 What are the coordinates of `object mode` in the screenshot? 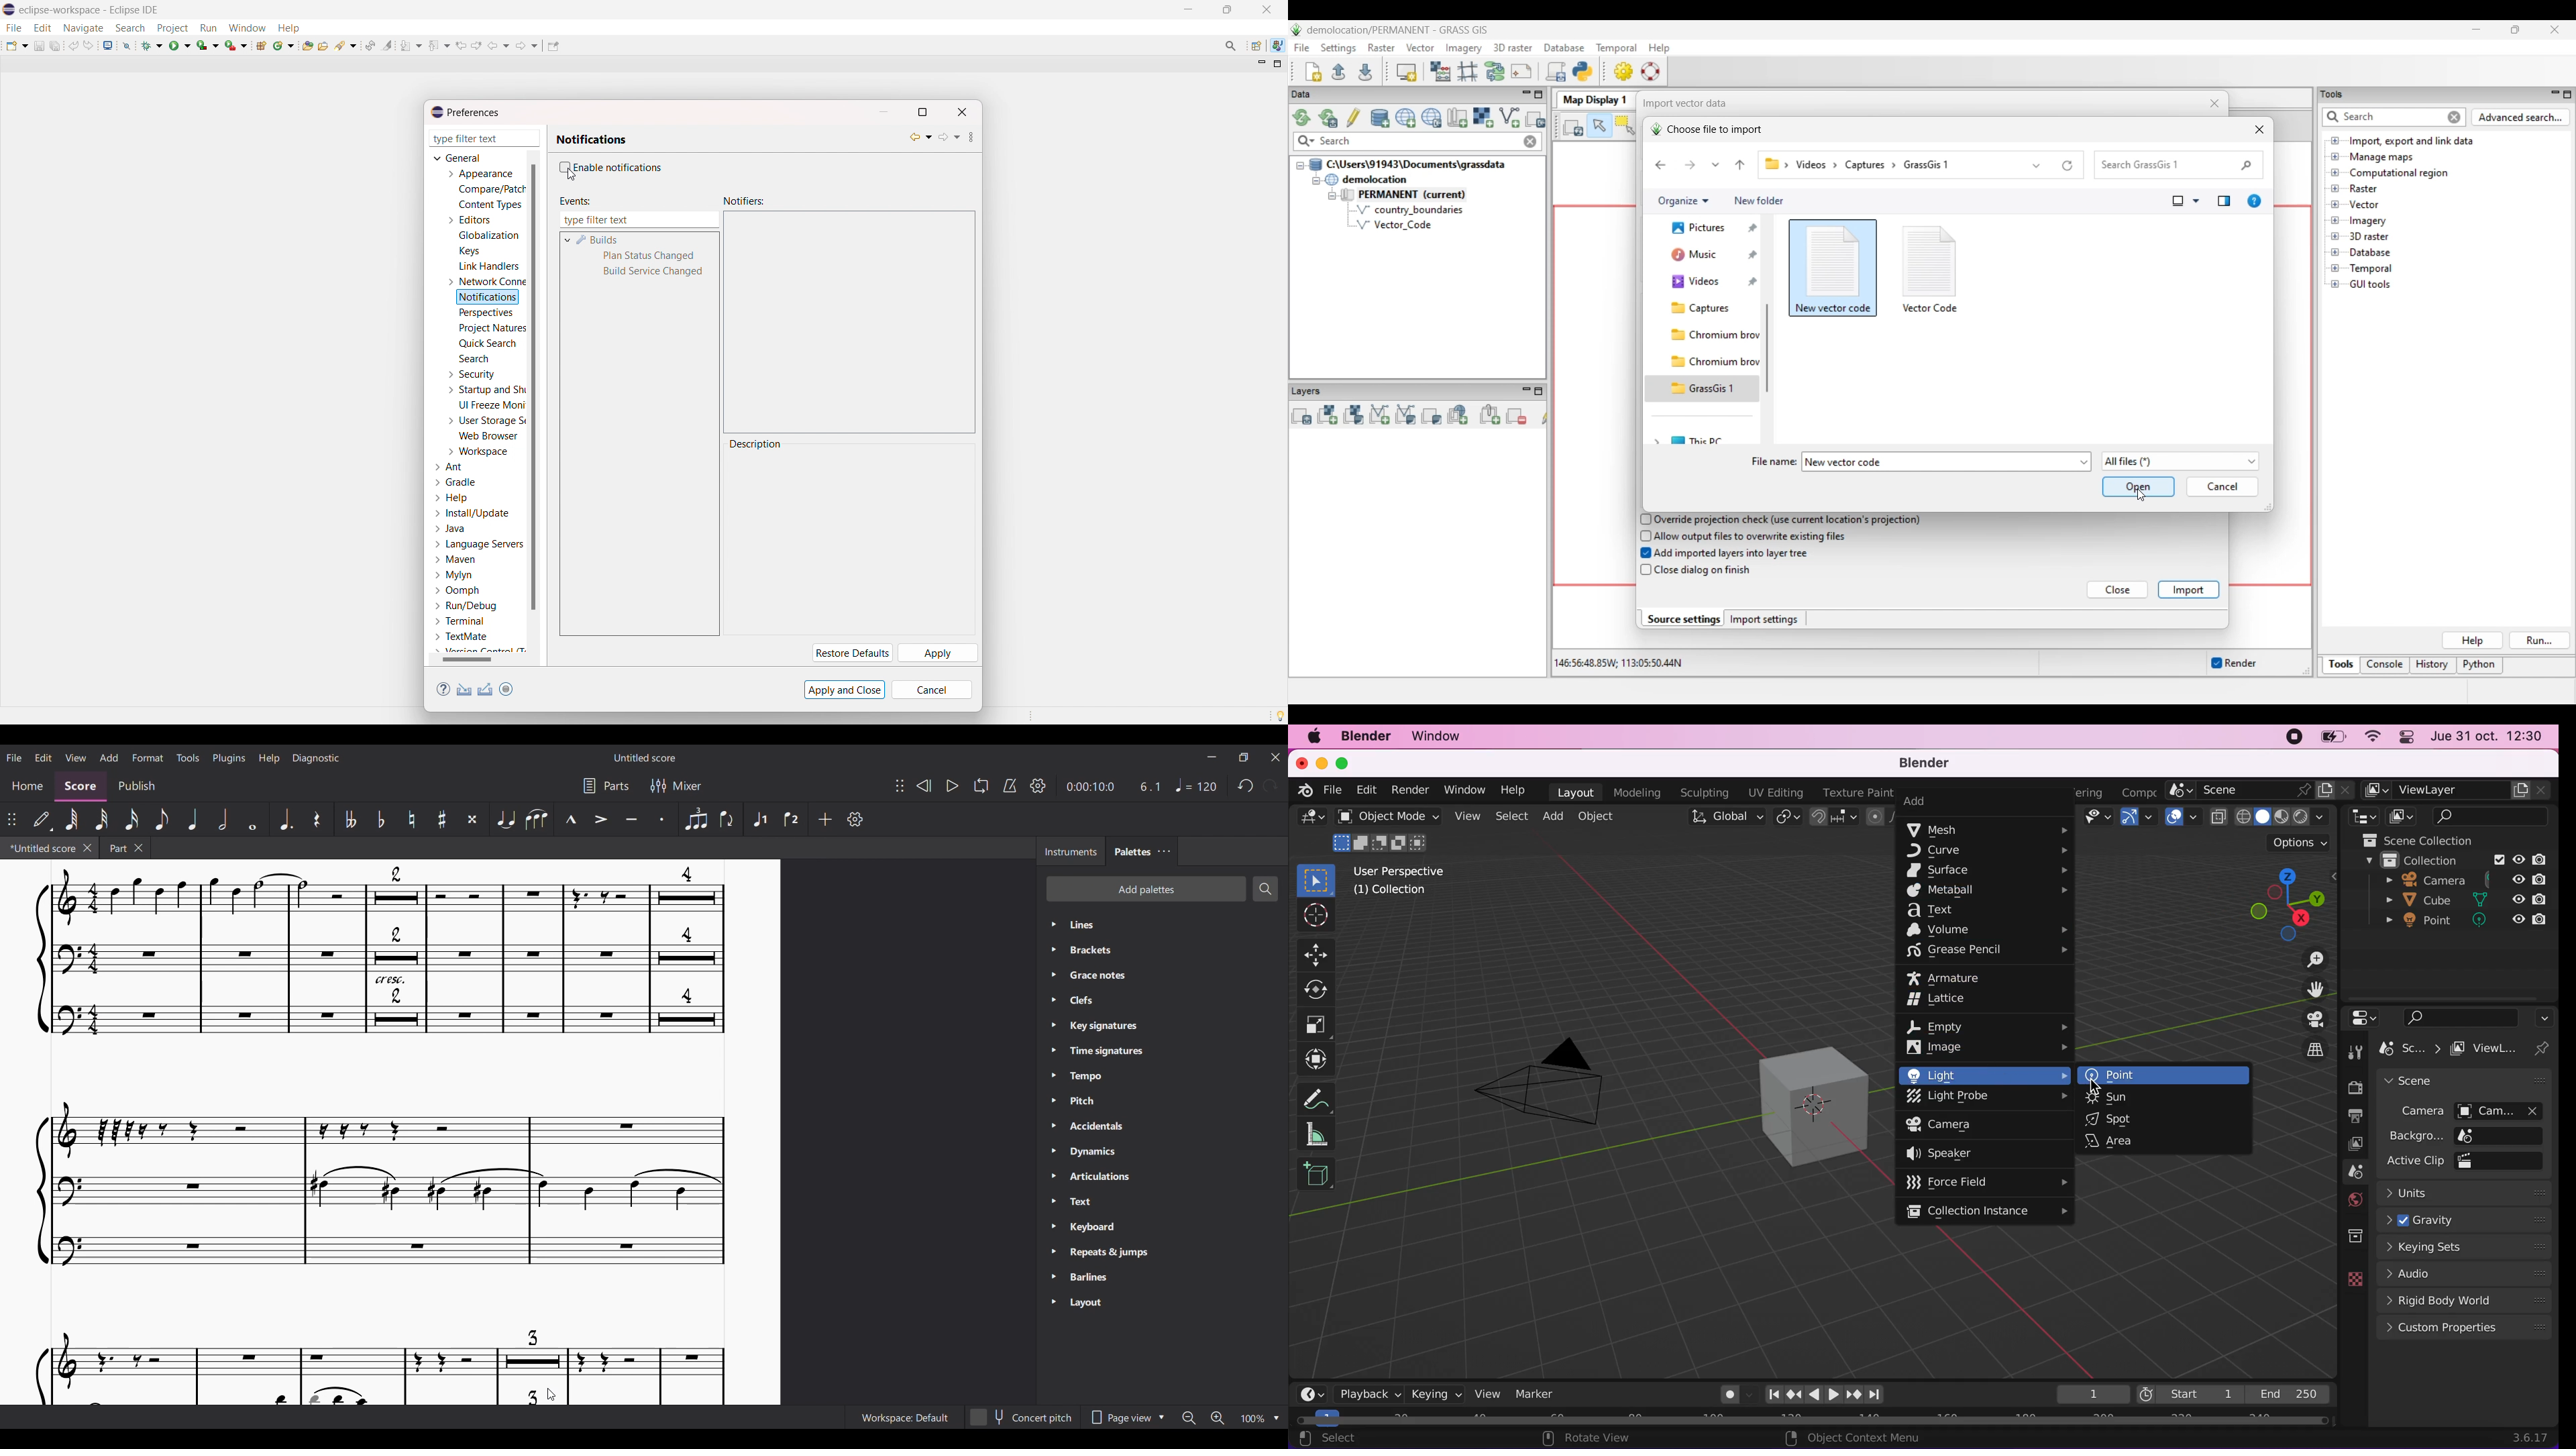 It's located at (1389, 832).